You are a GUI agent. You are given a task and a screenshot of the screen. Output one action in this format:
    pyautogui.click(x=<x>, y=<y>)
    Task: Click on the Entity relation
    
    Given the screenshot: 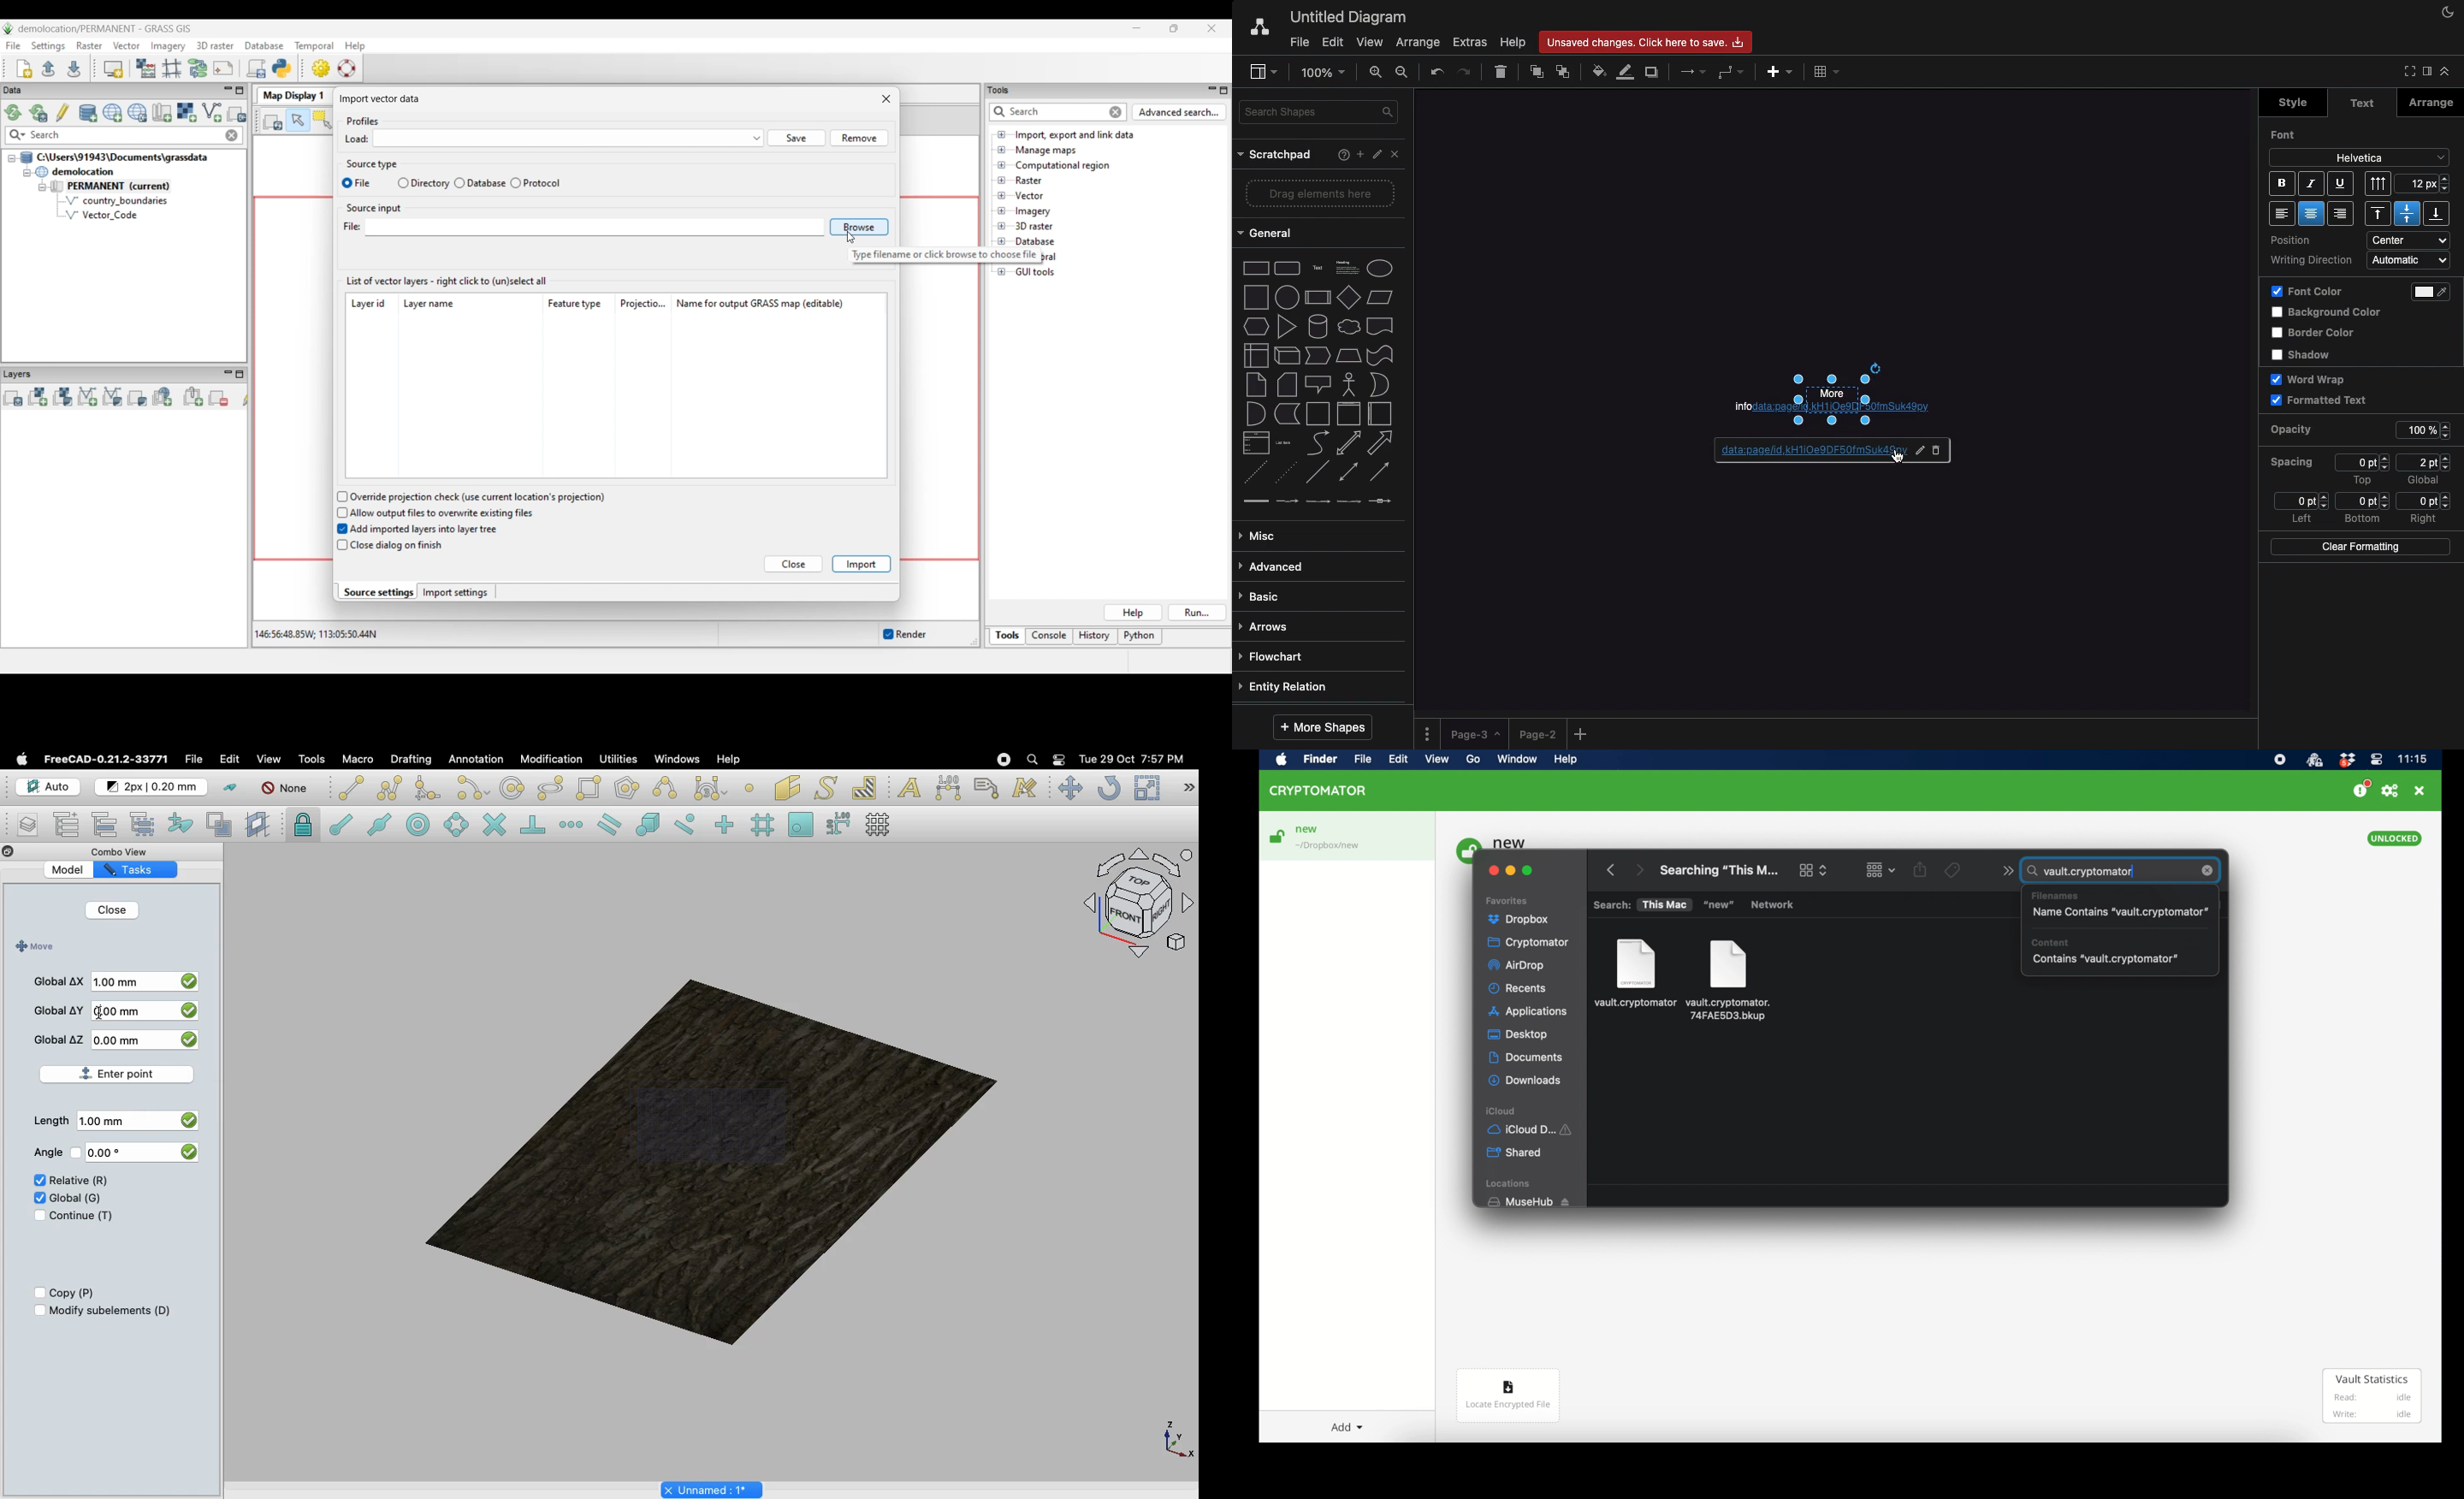 What is the action you would take?
    pyautogui.click(x=1286, y=688)
    